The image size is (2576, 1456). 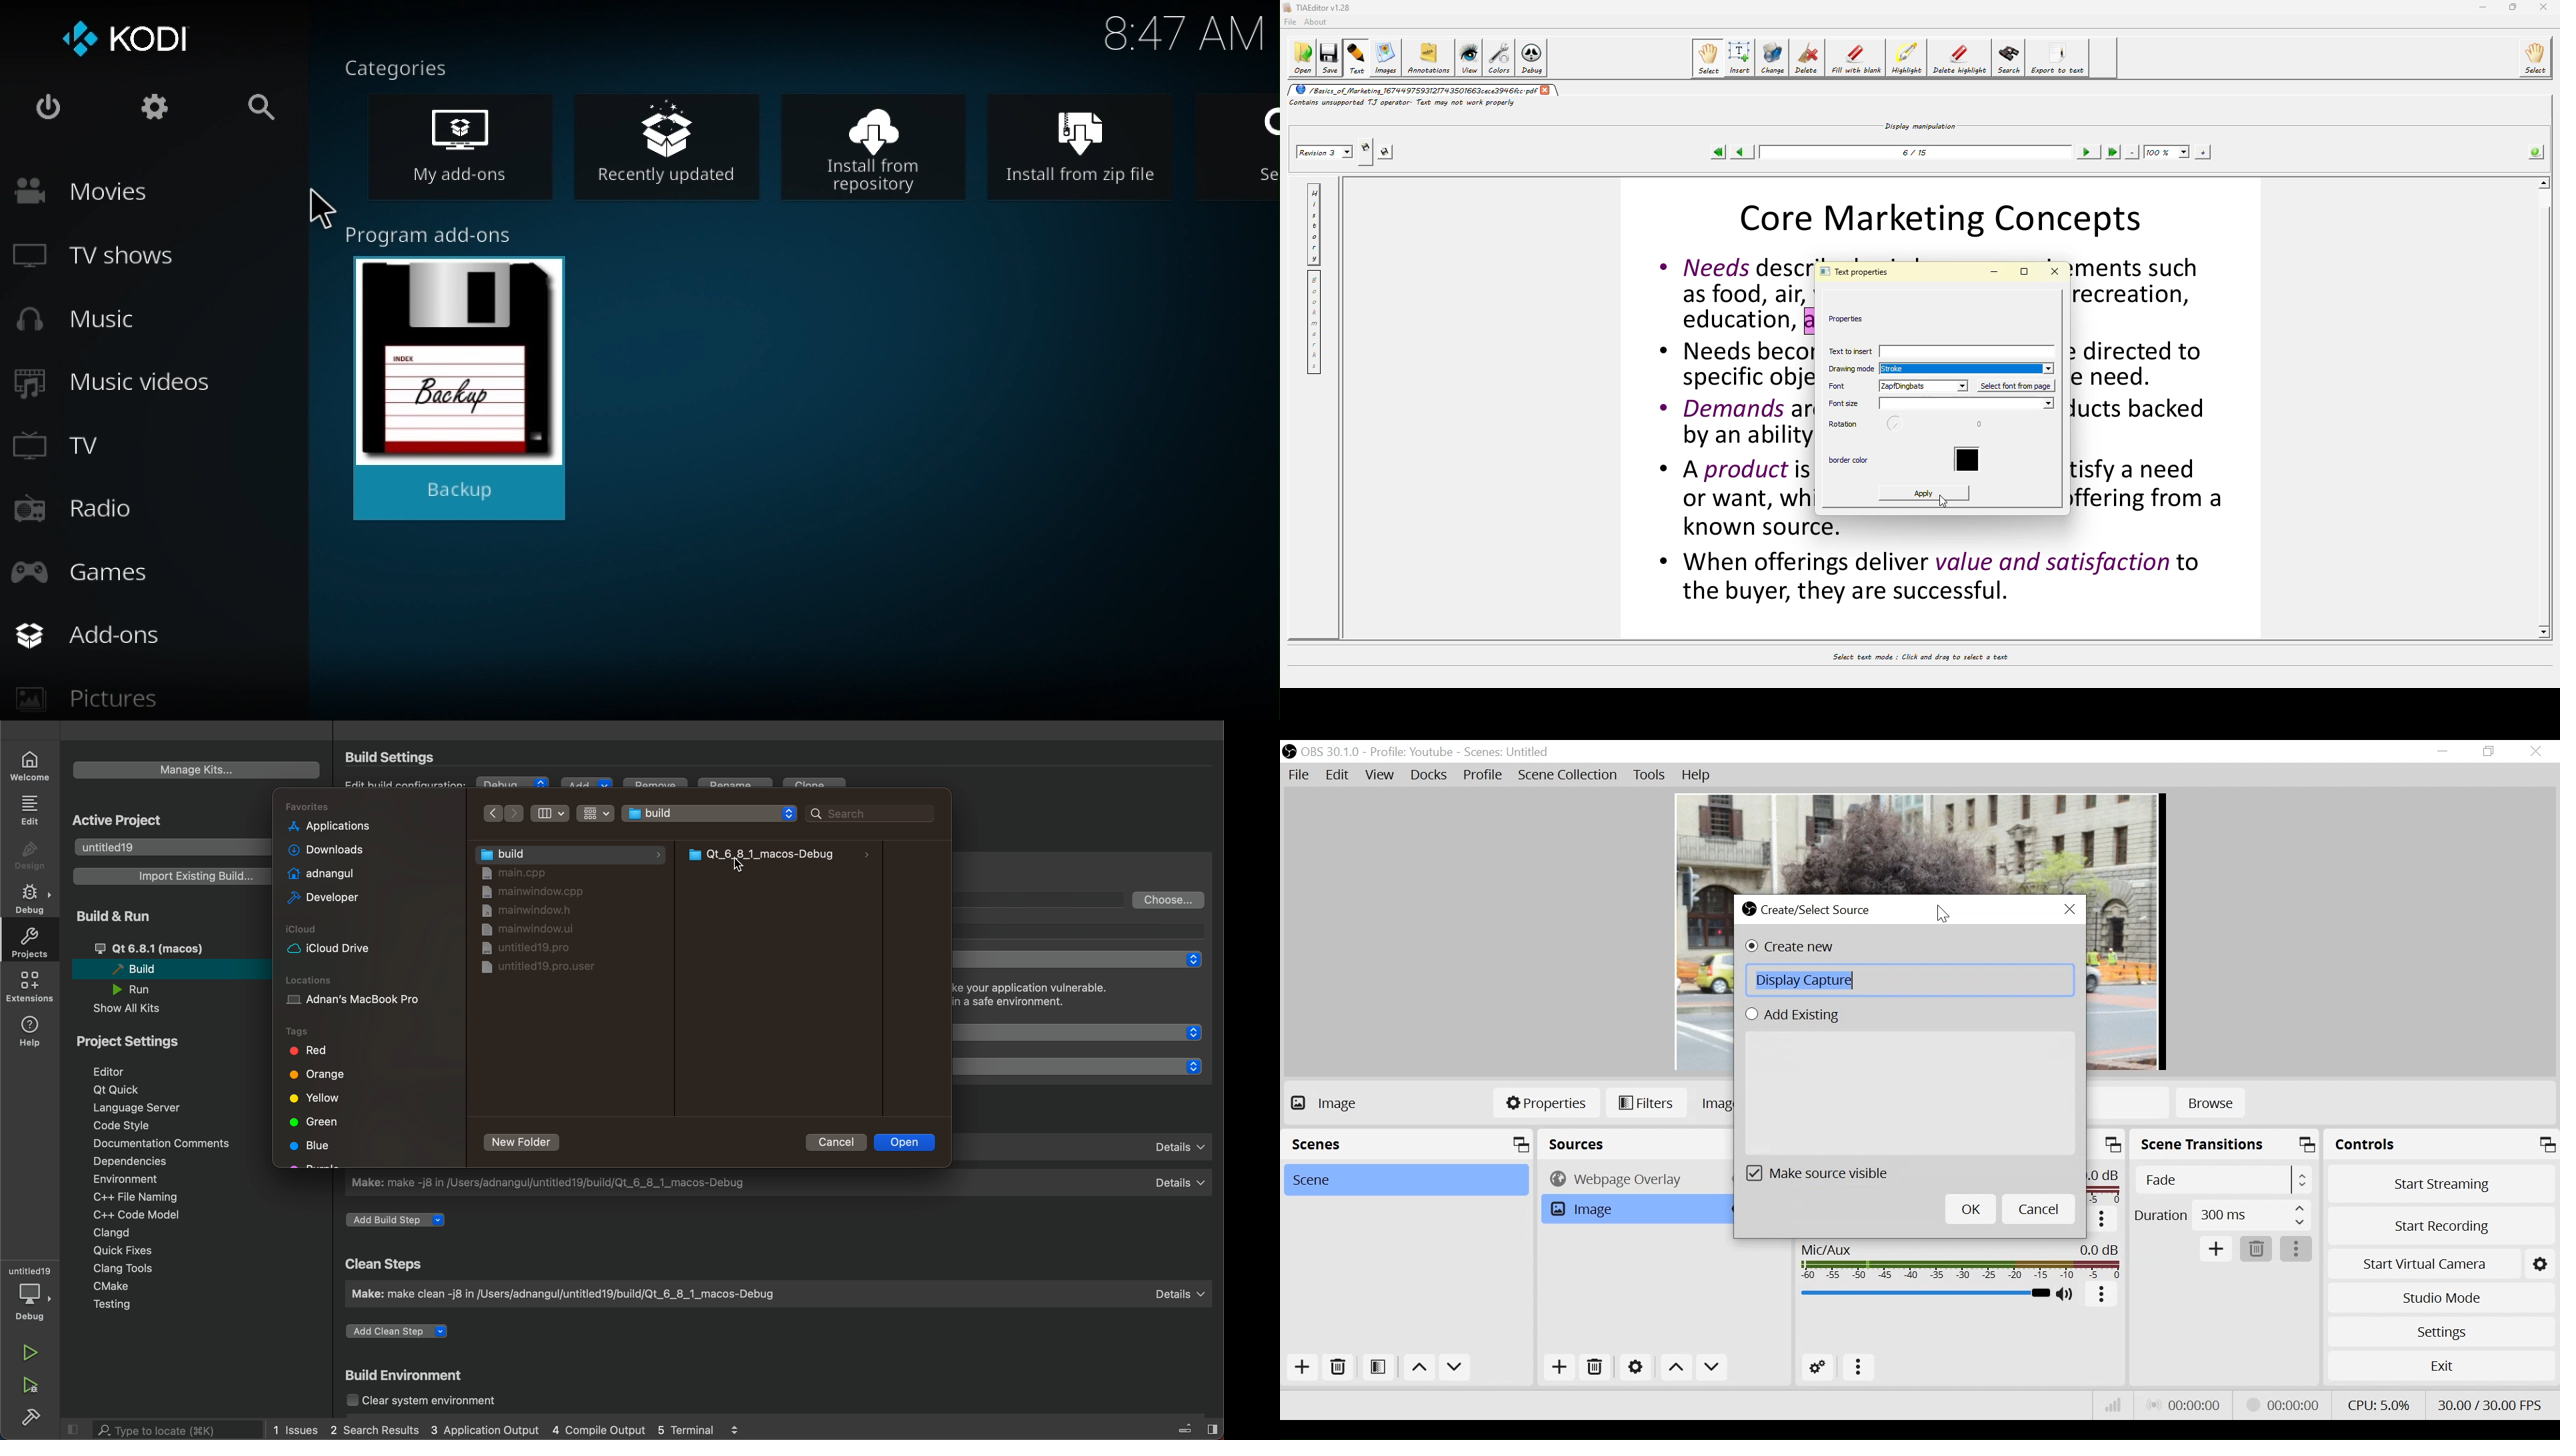 I want to click on build, so click(x=166, y=968).